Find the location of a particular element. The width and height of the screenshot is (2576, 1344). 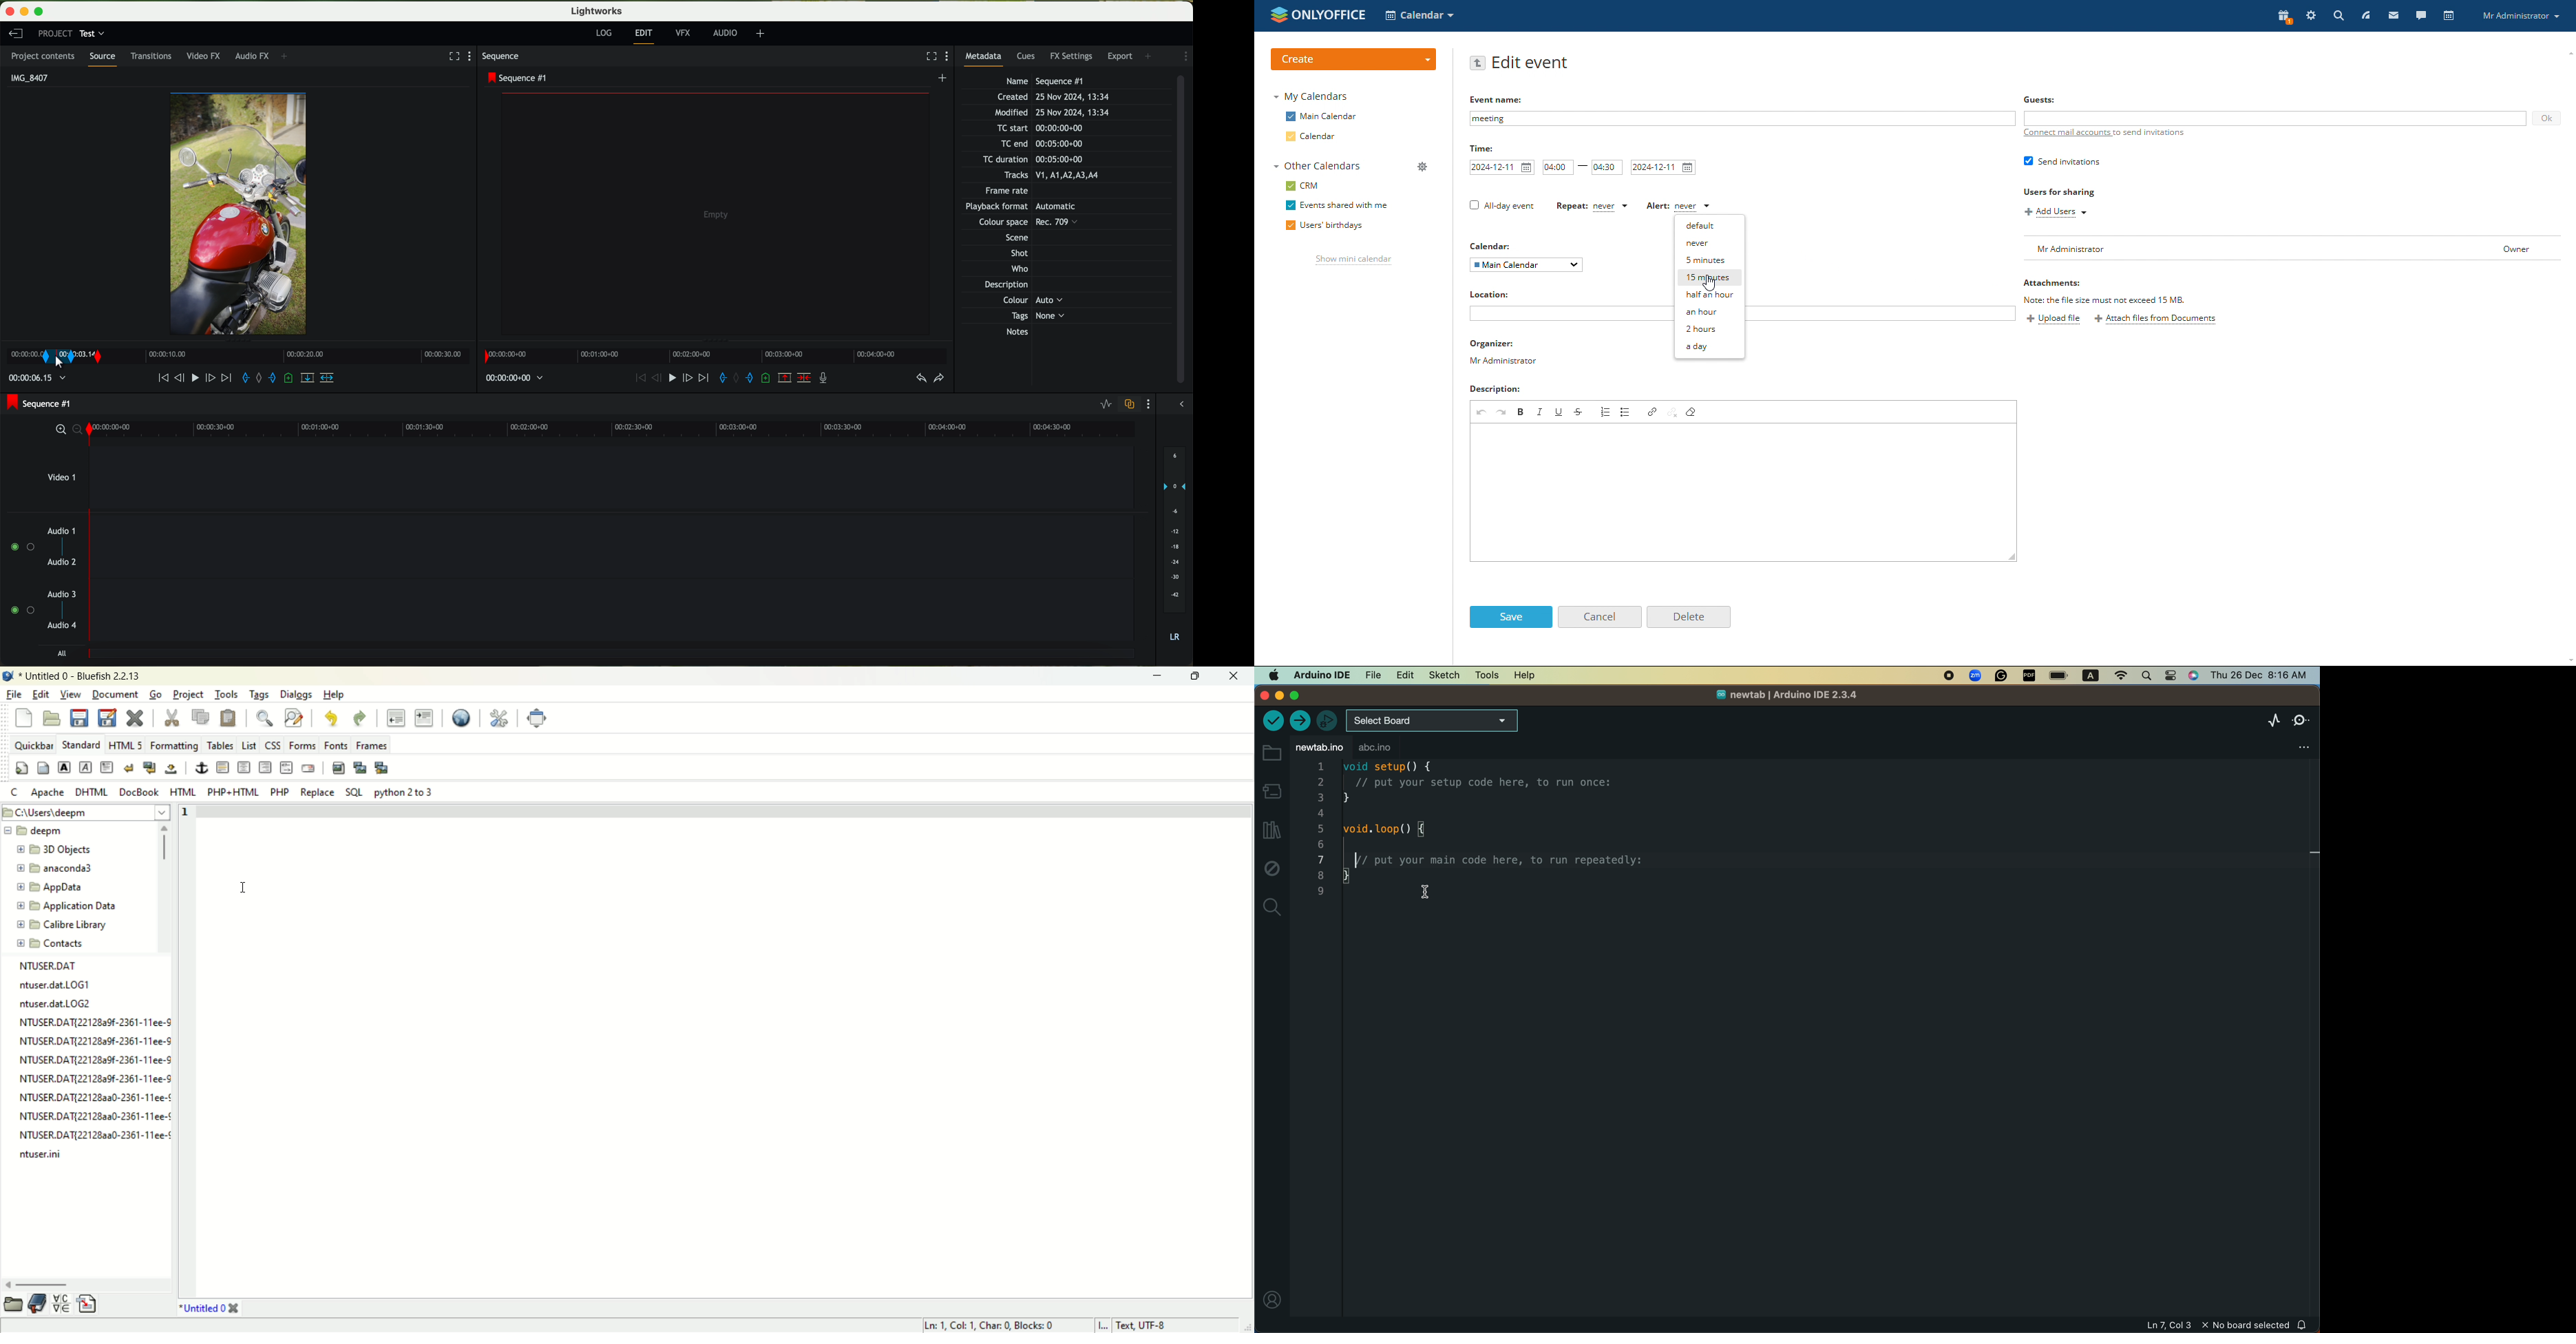

clear marks is located at coordinates (262, 378).